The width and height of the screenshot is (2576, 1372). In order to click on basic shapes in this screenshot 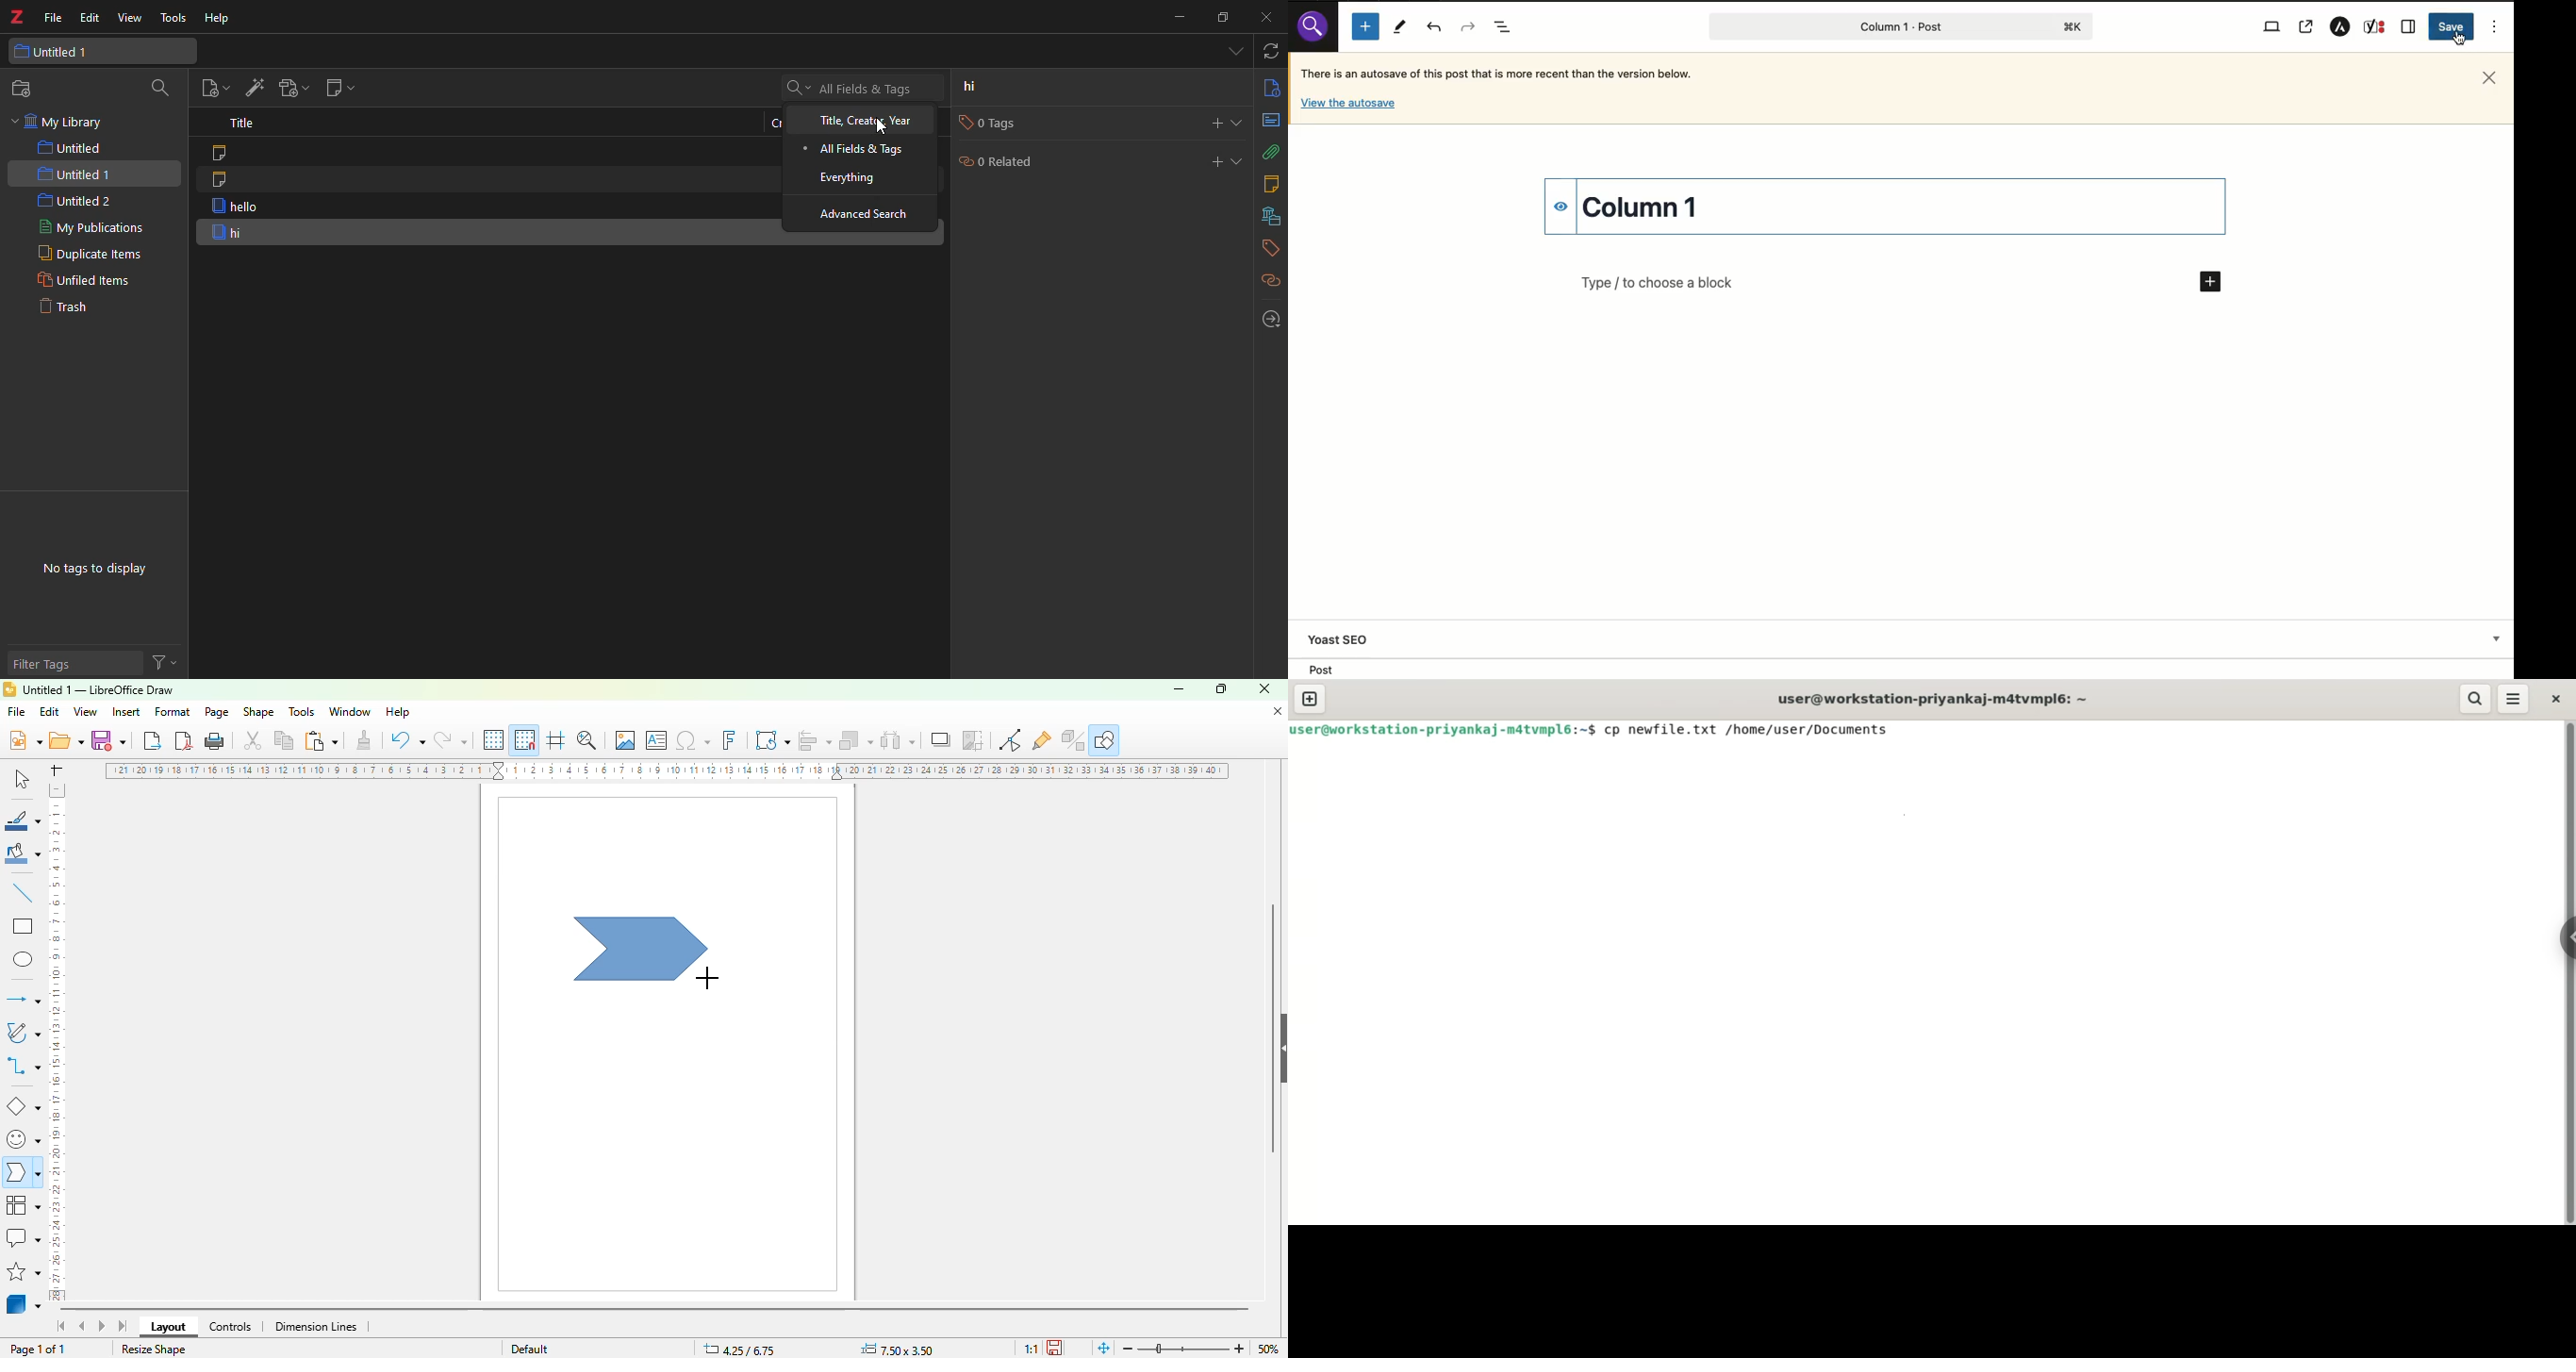, I will do `click(24, 1107)`.